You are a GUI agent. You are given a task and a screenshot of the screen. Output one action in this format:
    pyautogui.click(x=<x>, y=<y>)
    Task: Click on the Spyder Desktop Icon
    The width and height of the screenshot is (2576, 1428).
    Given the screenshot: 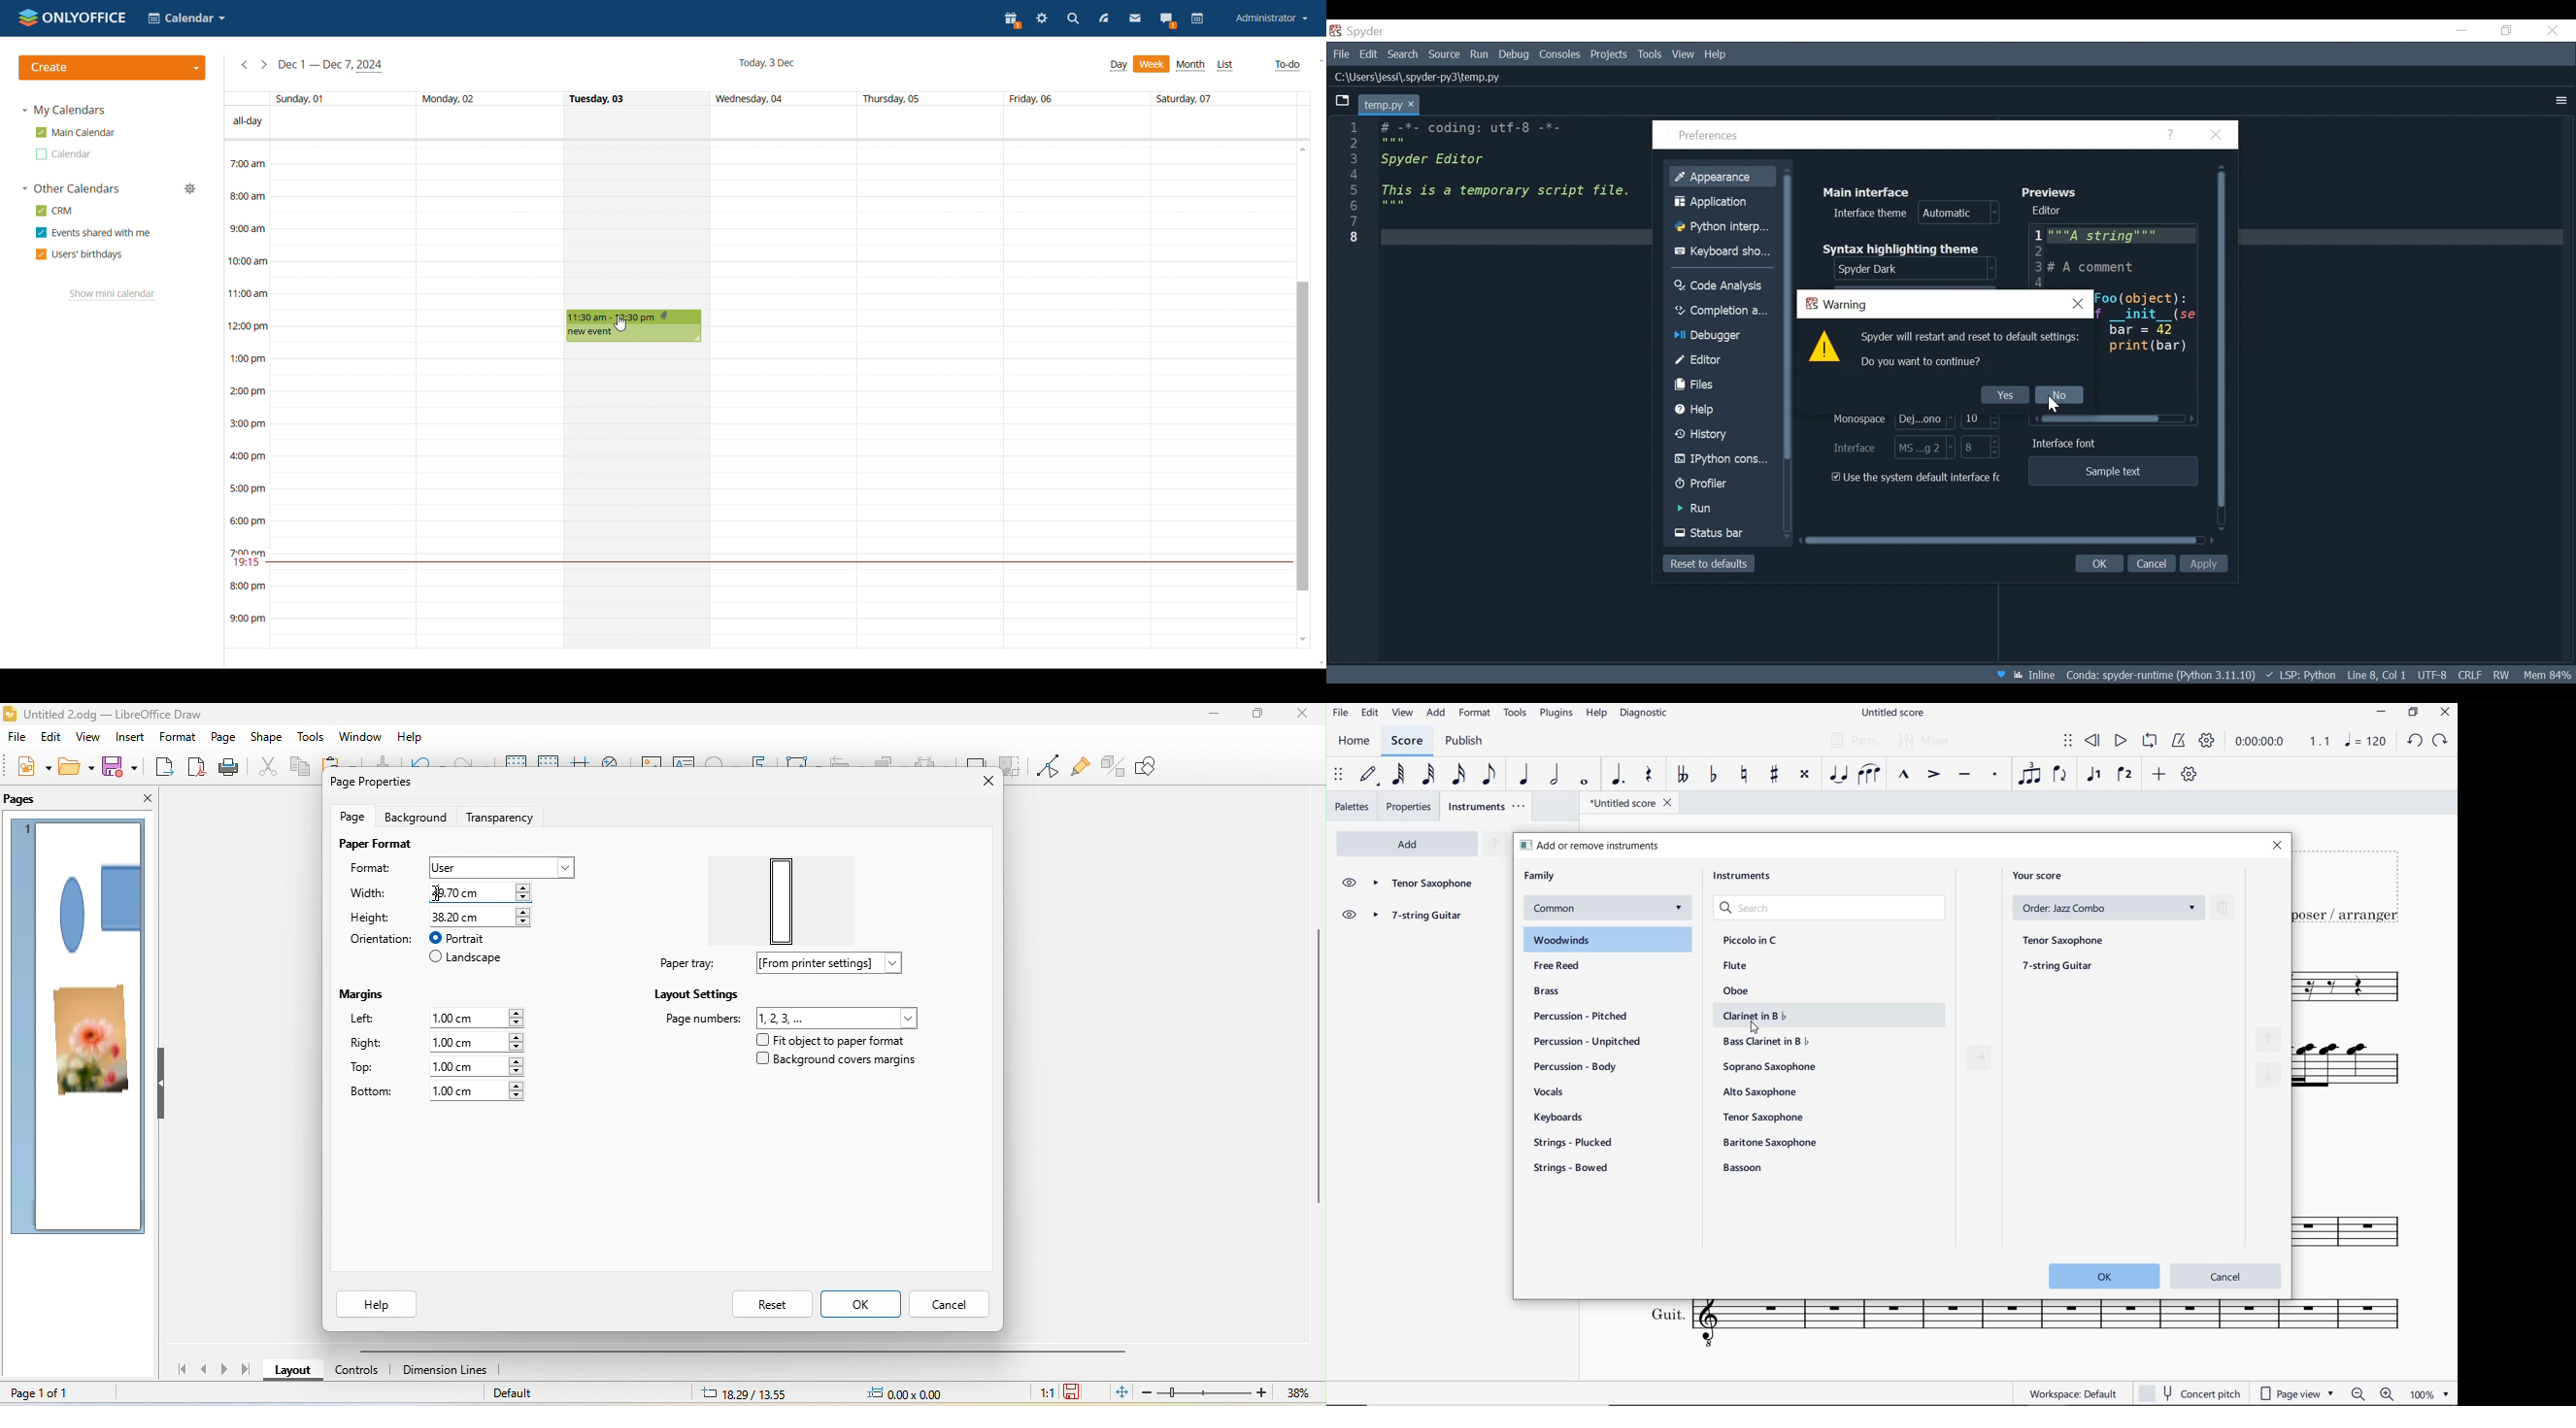 What is the action you would take?
    pyautogui.click(x=1360, y=31)
    